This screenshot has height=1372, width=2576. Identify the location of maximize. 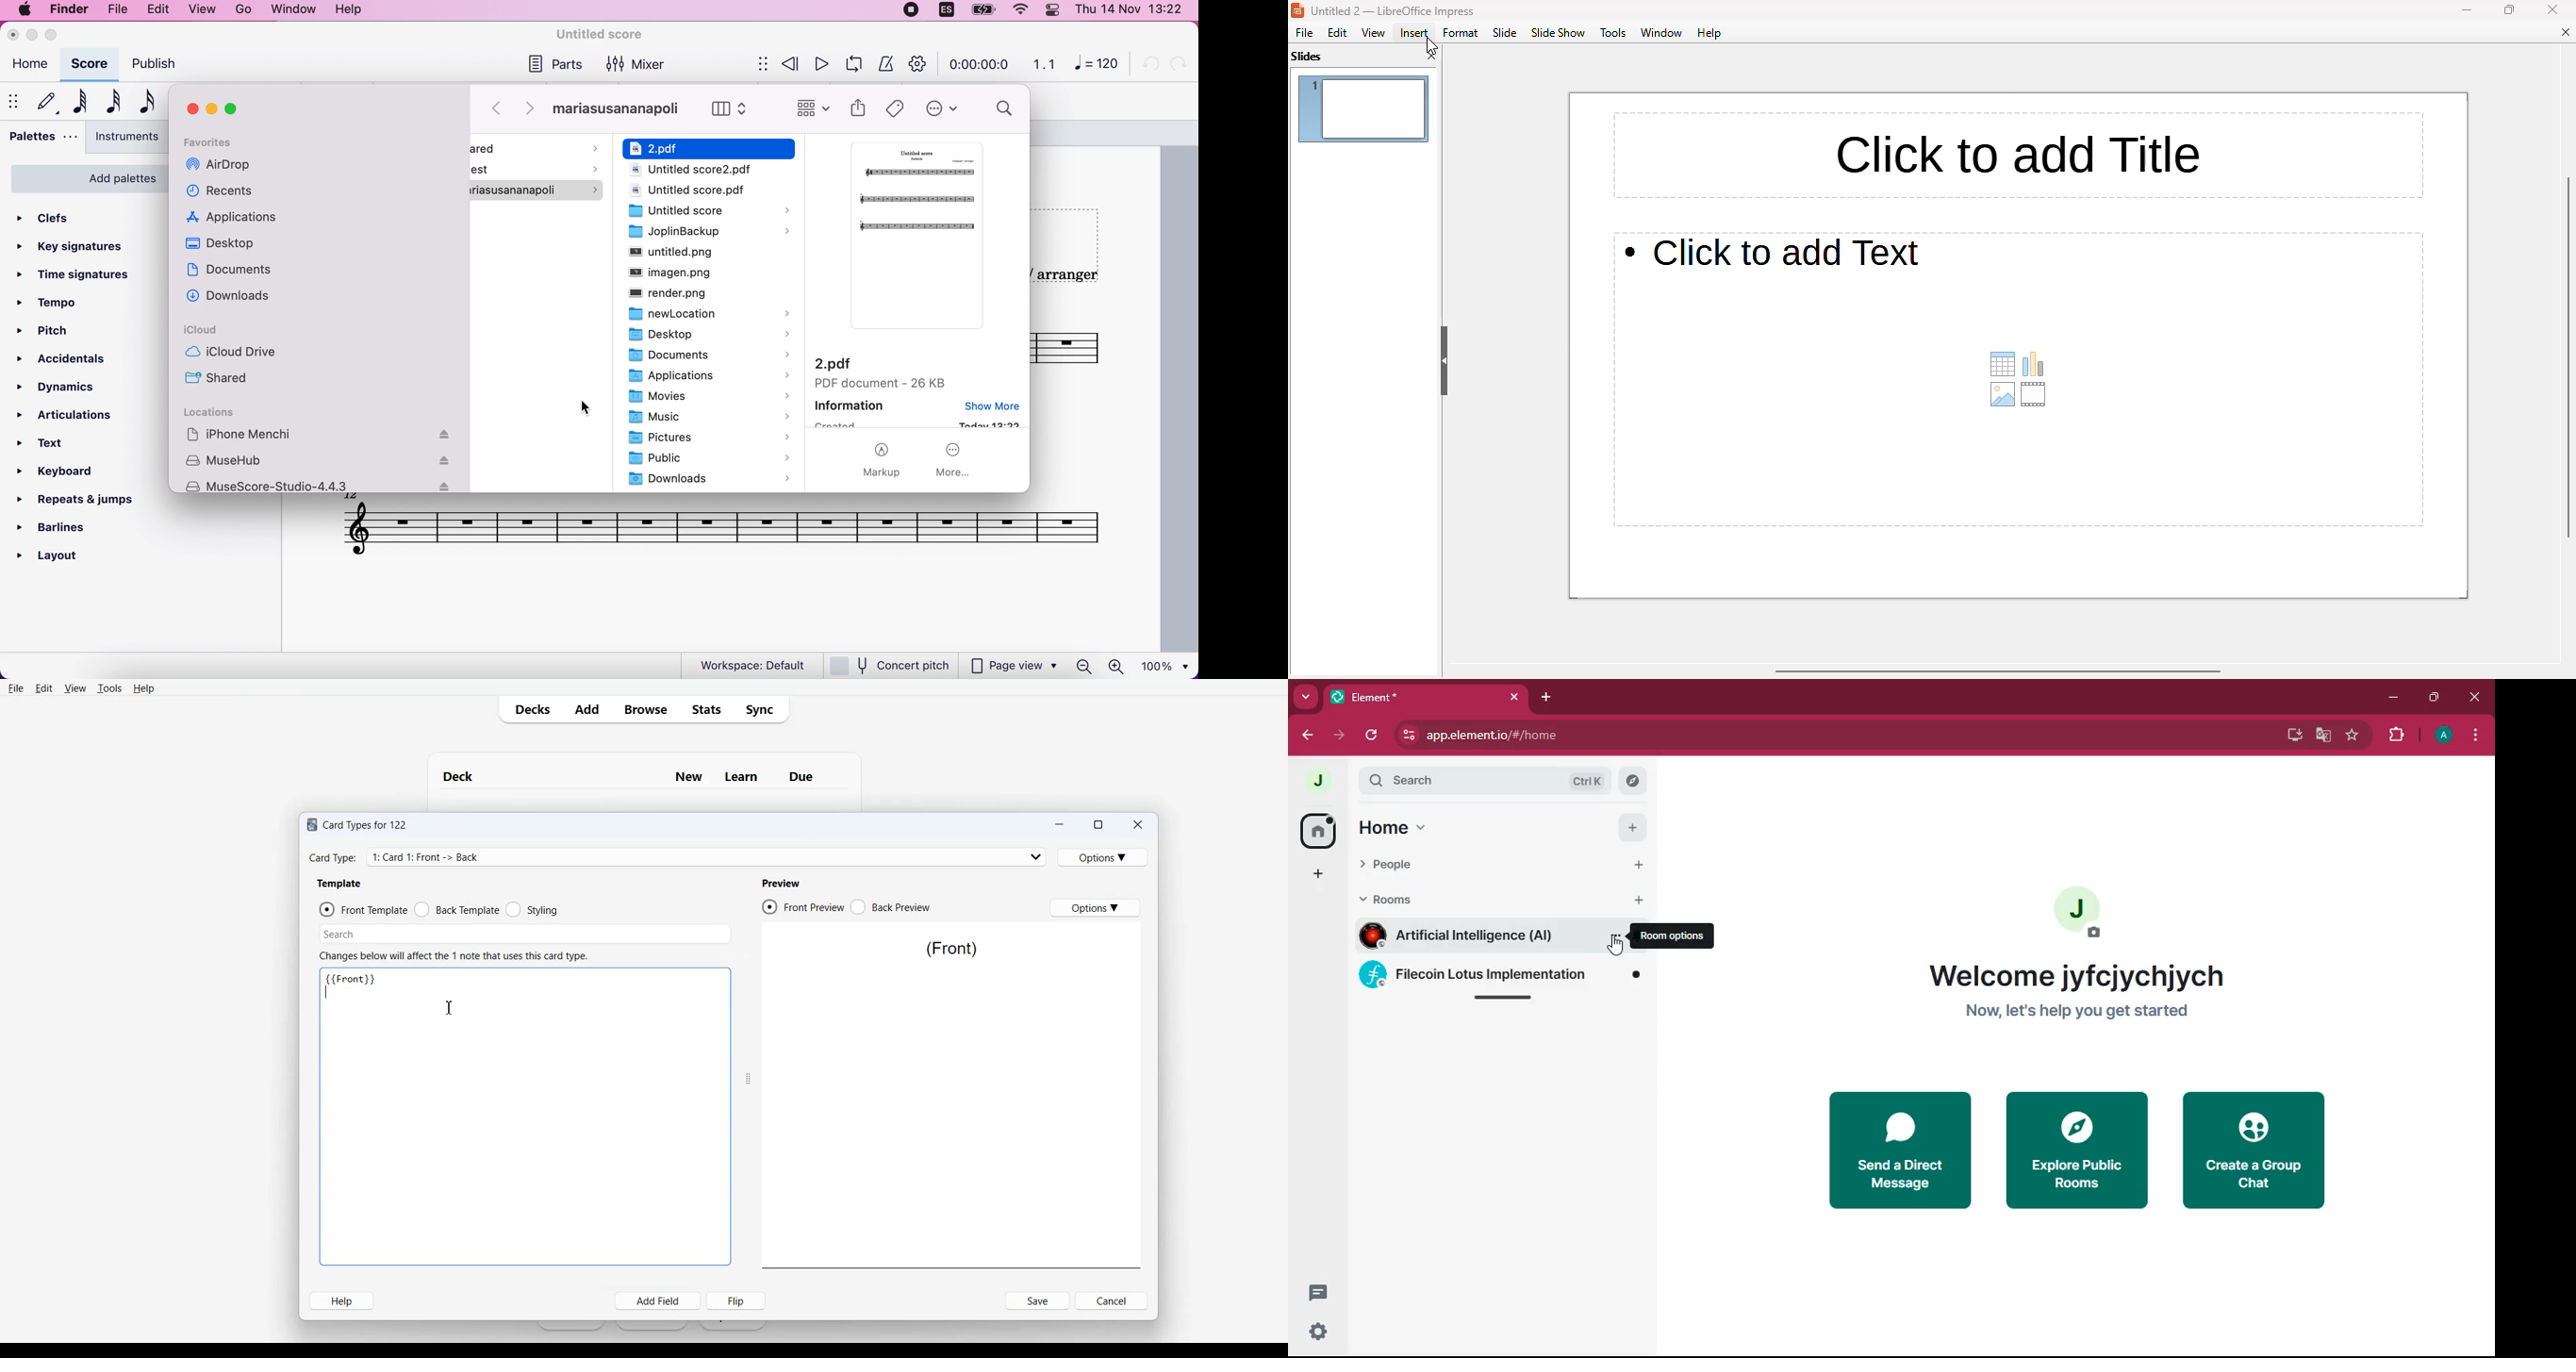
(236, 108).